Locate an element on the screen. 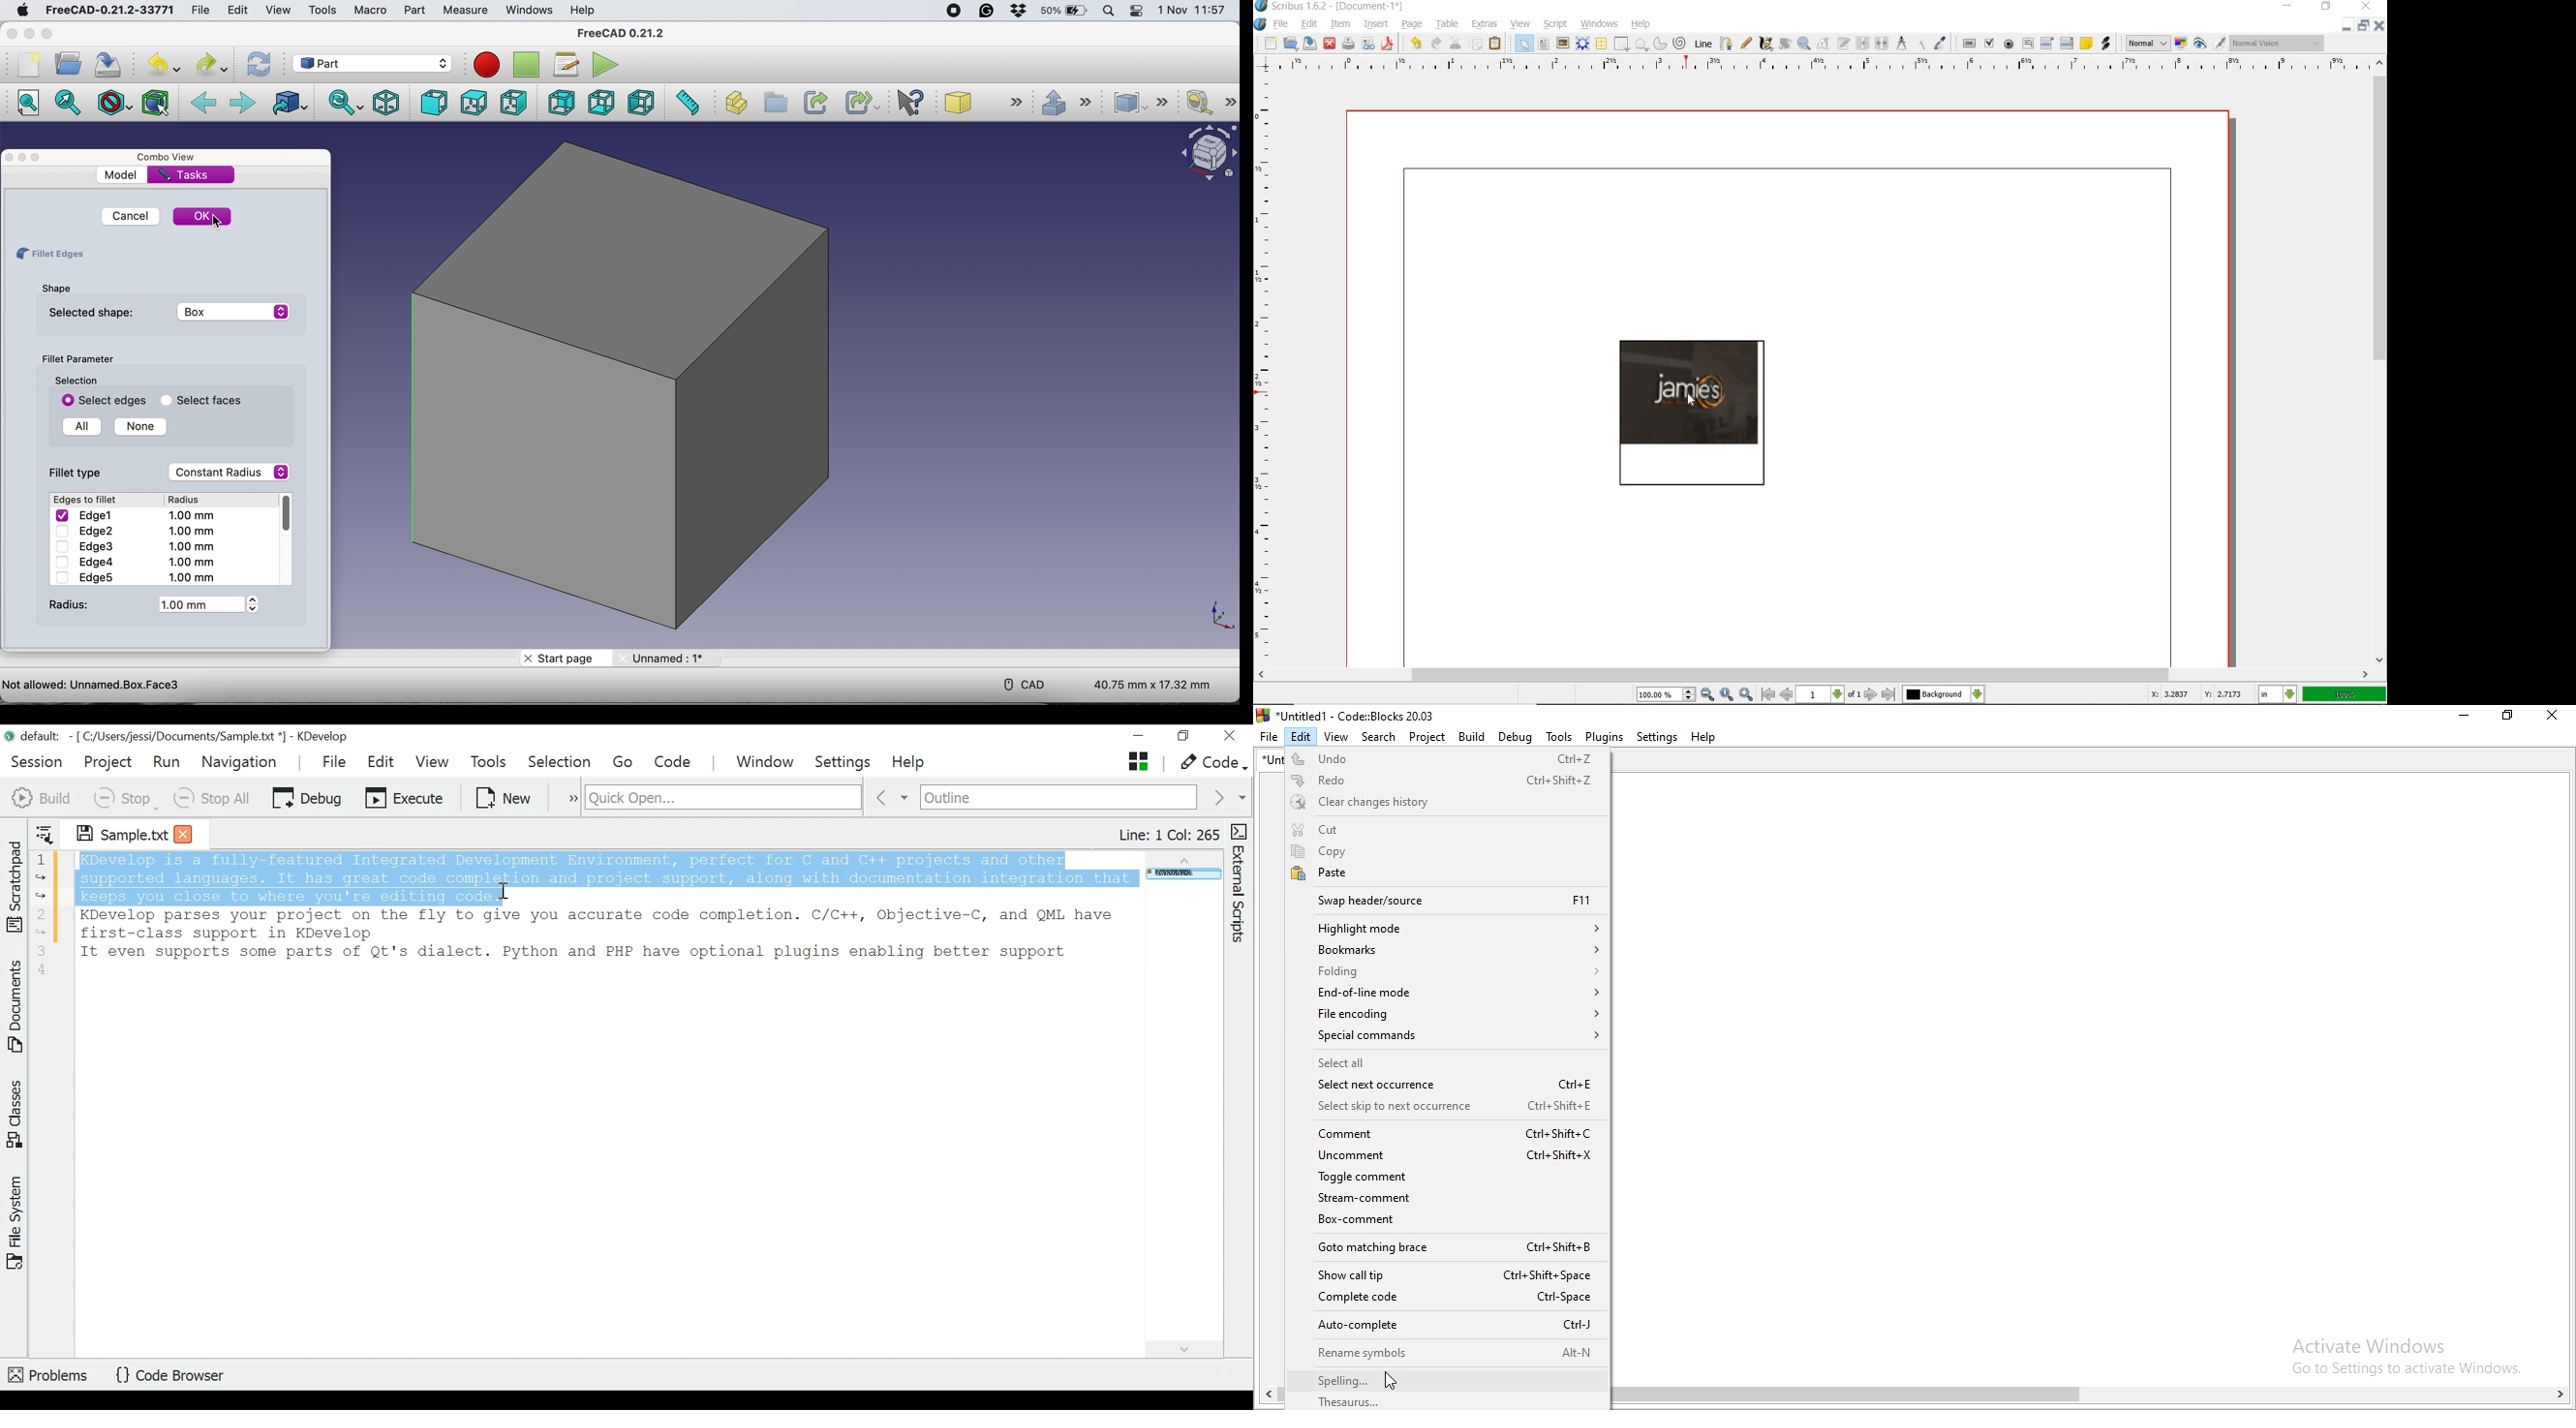 This screenshot has height=1428, width=2576. go to linked object is located at coordinates (288, 105).